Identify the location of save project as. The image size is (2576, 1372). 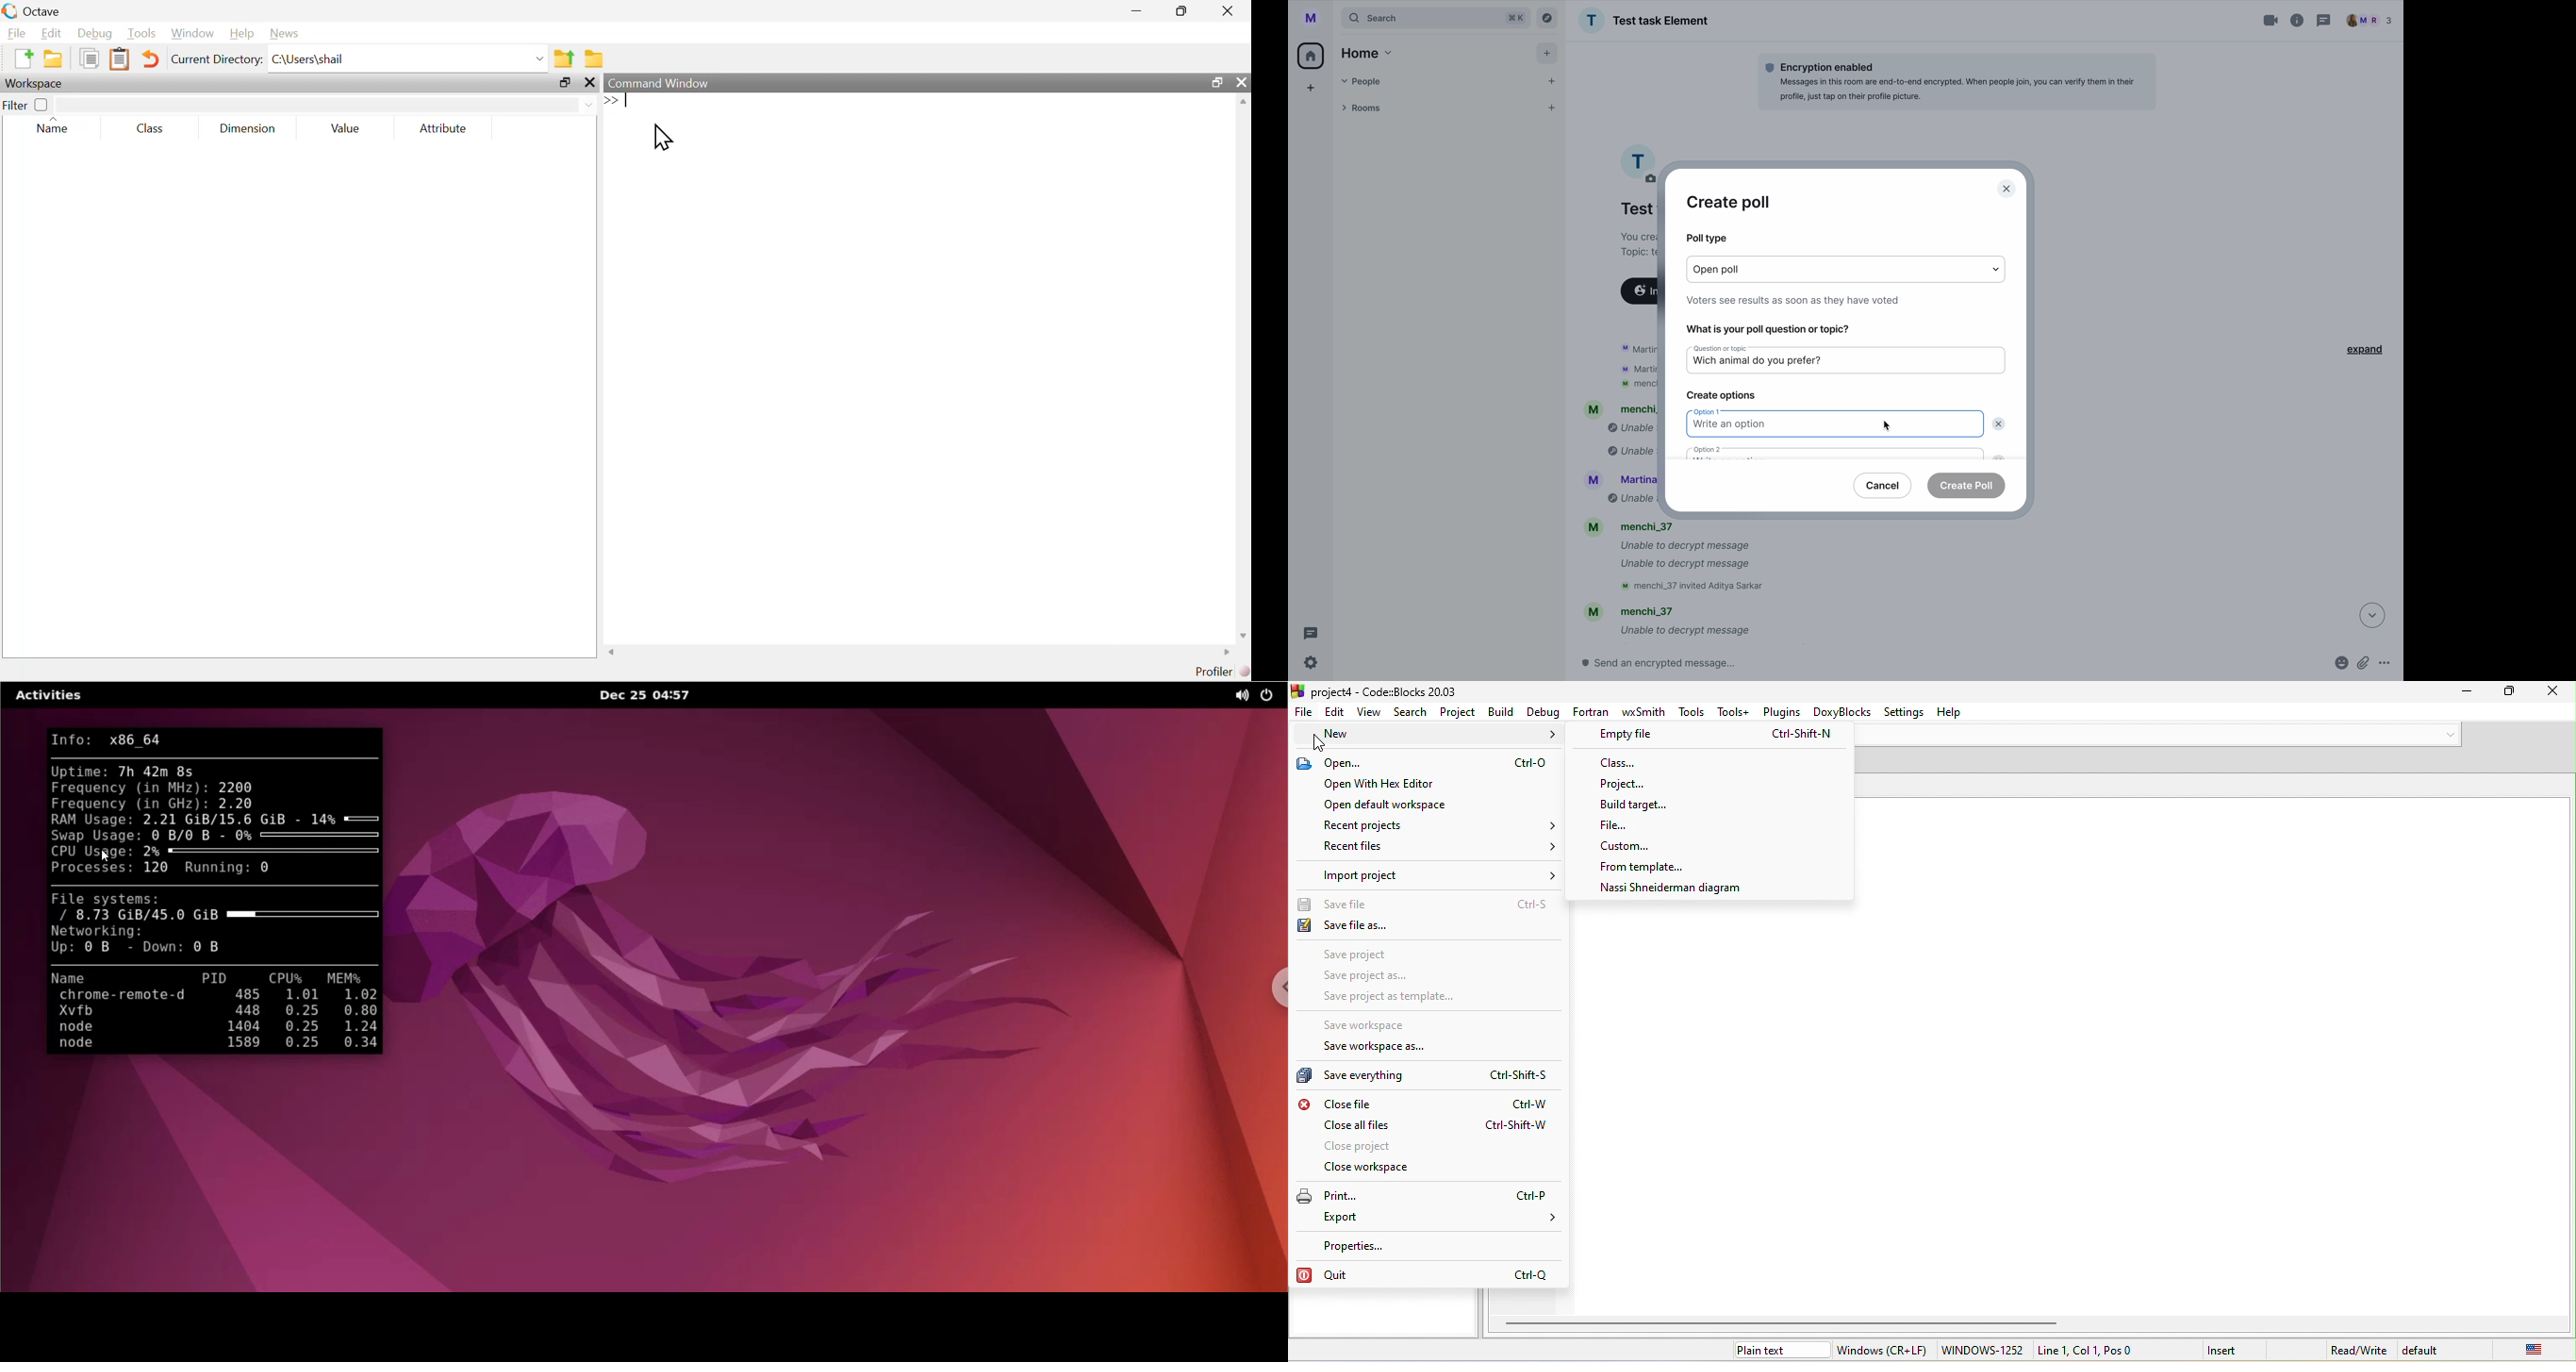
(1380, 975).